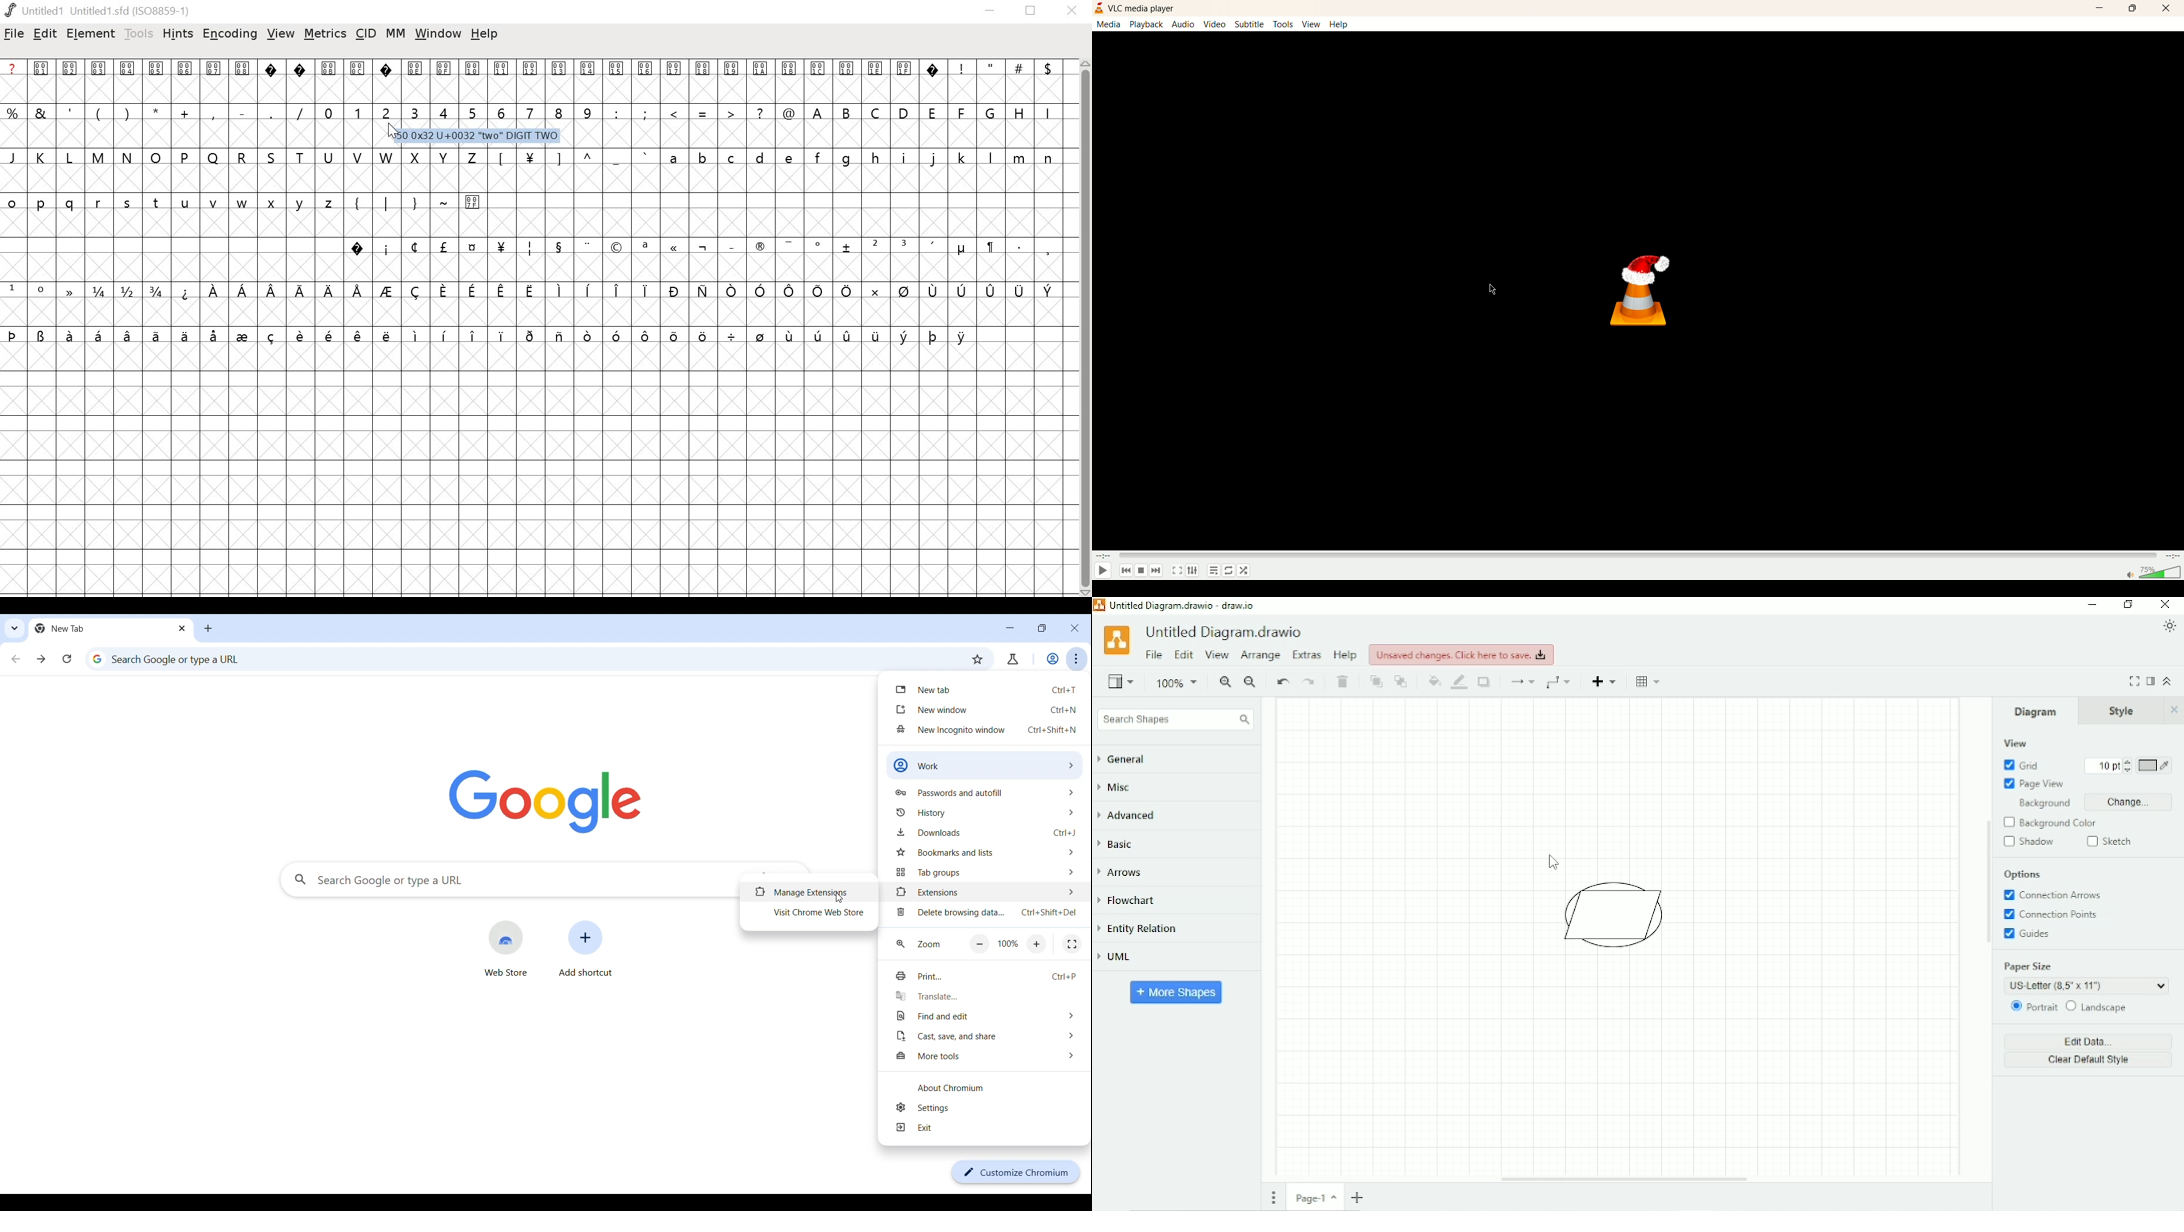  What do you see at coordinates (509, 880) in the screenshot?
I see `Search Google or enter web link` at bounding box center [509, 880].